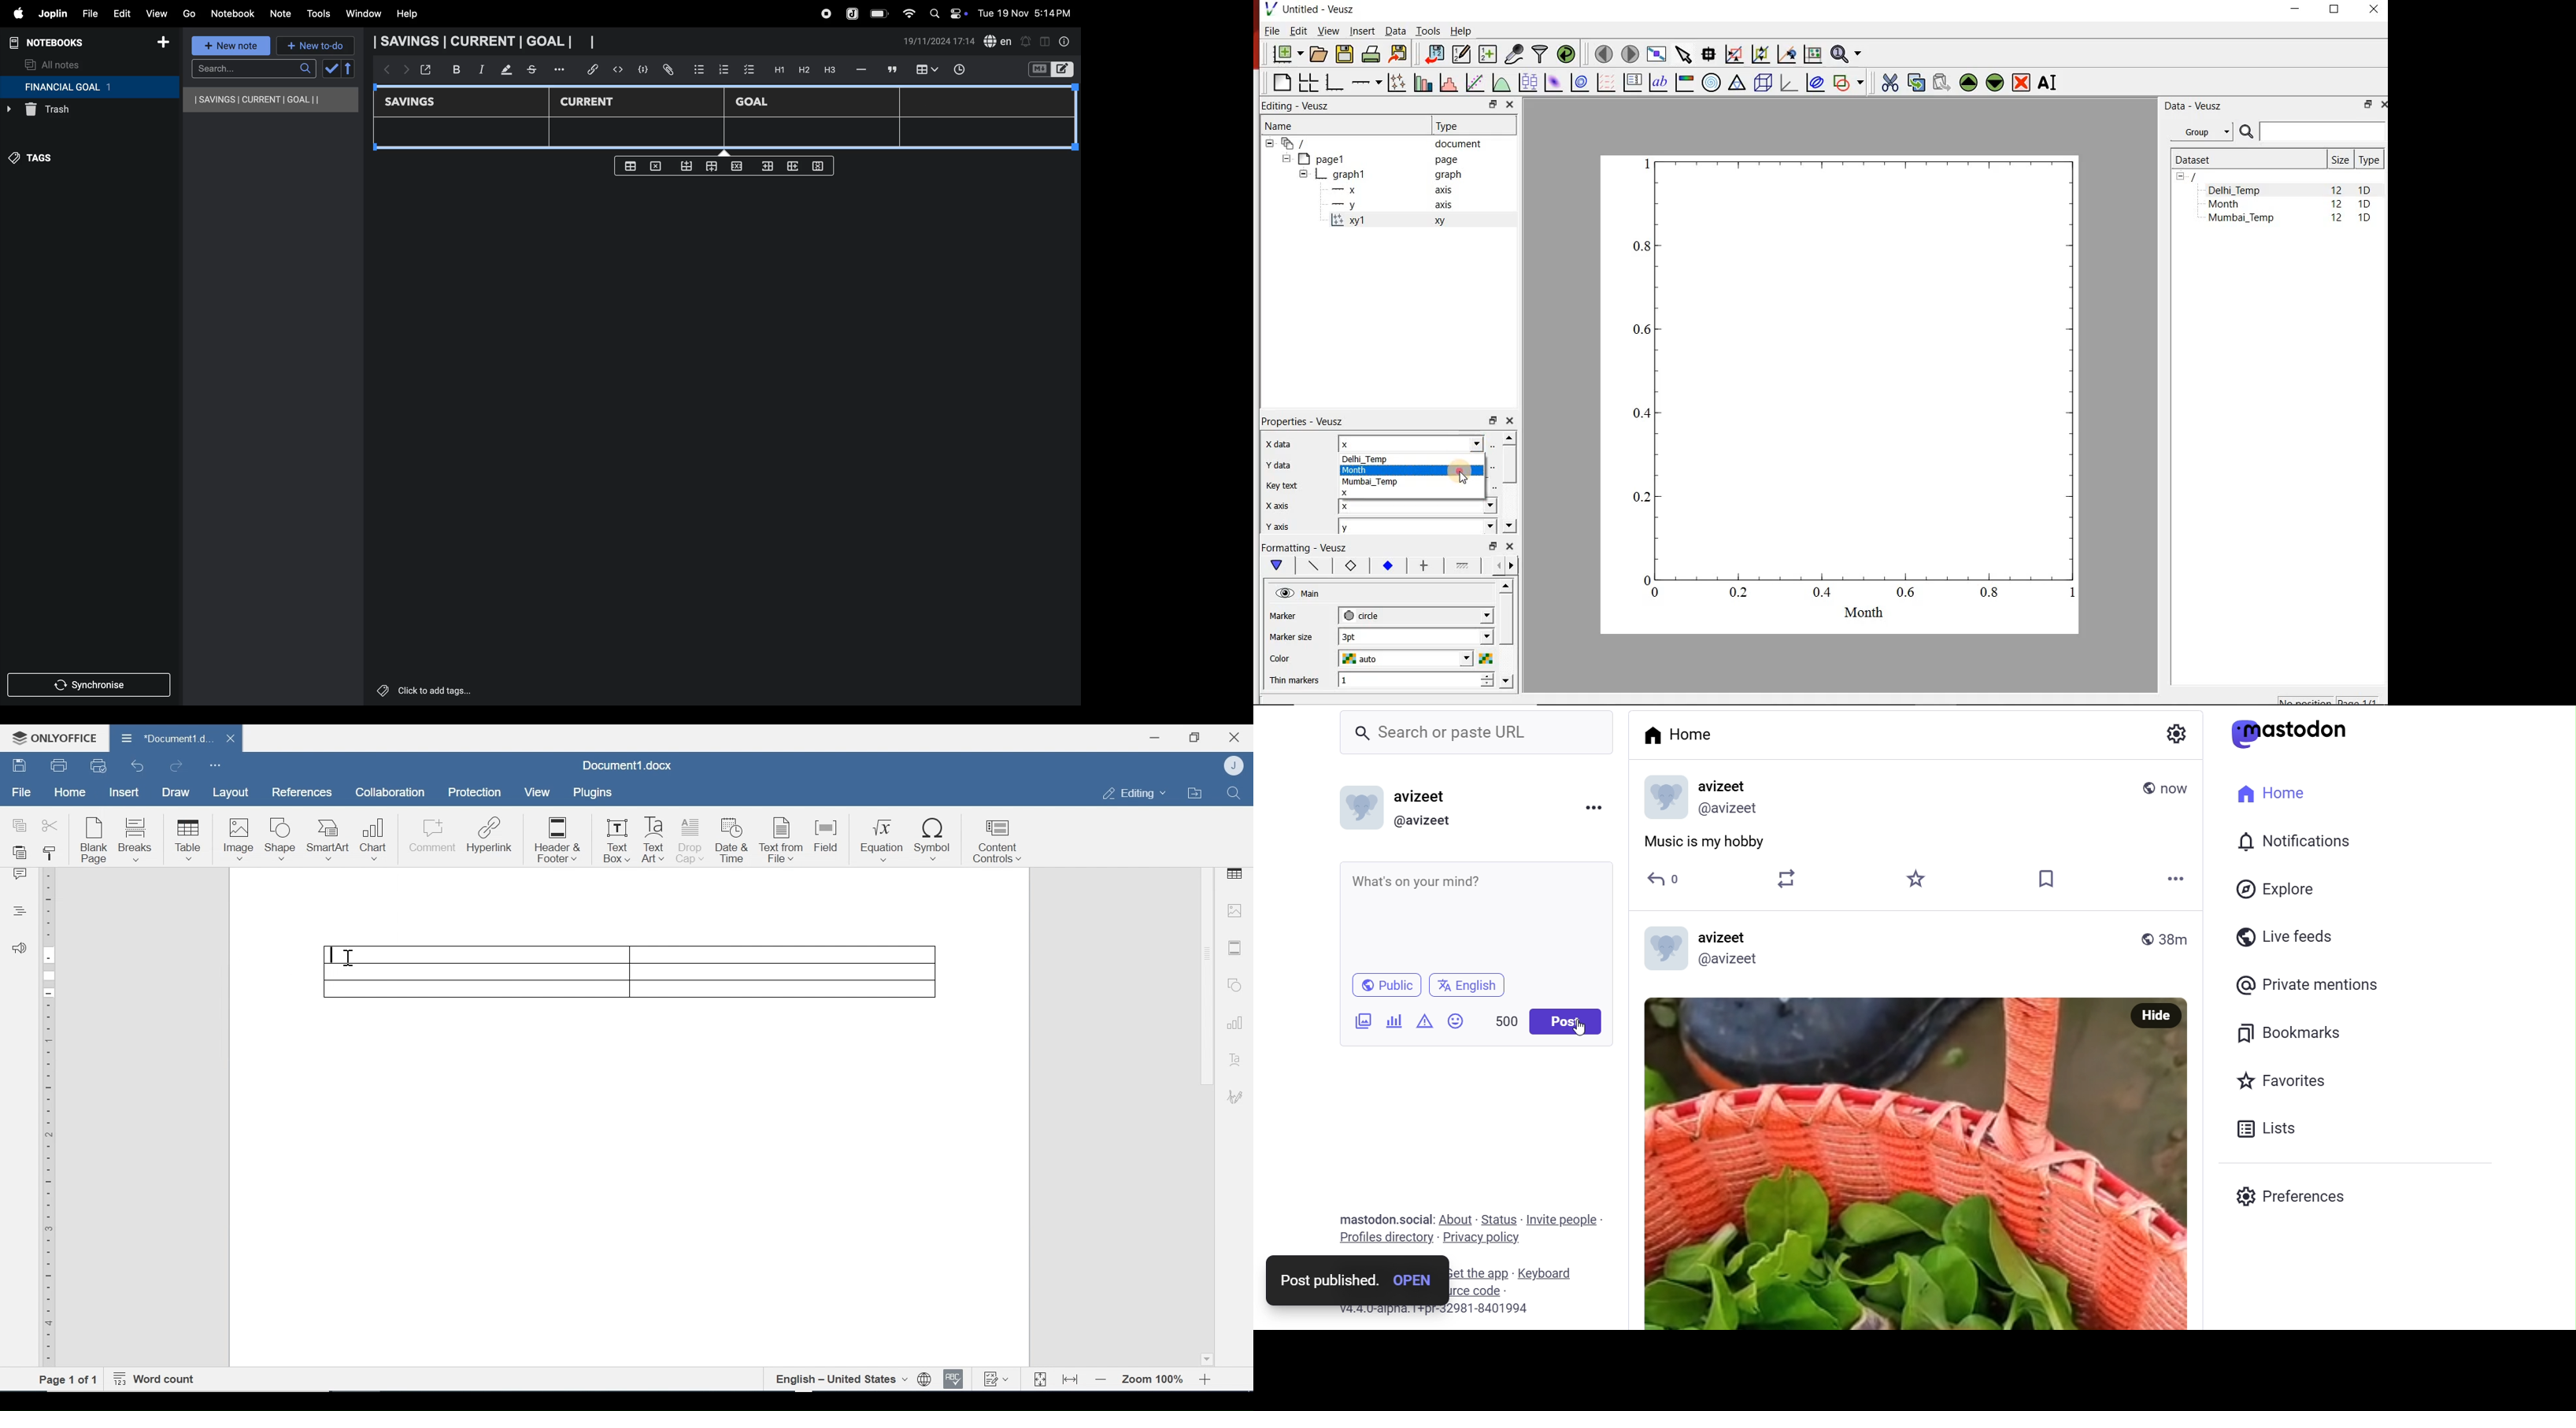  What do you see at coordinates (1486, 1237) in the screenshot?
I see `Privacy policy` at bounding box center [1486, 1237].